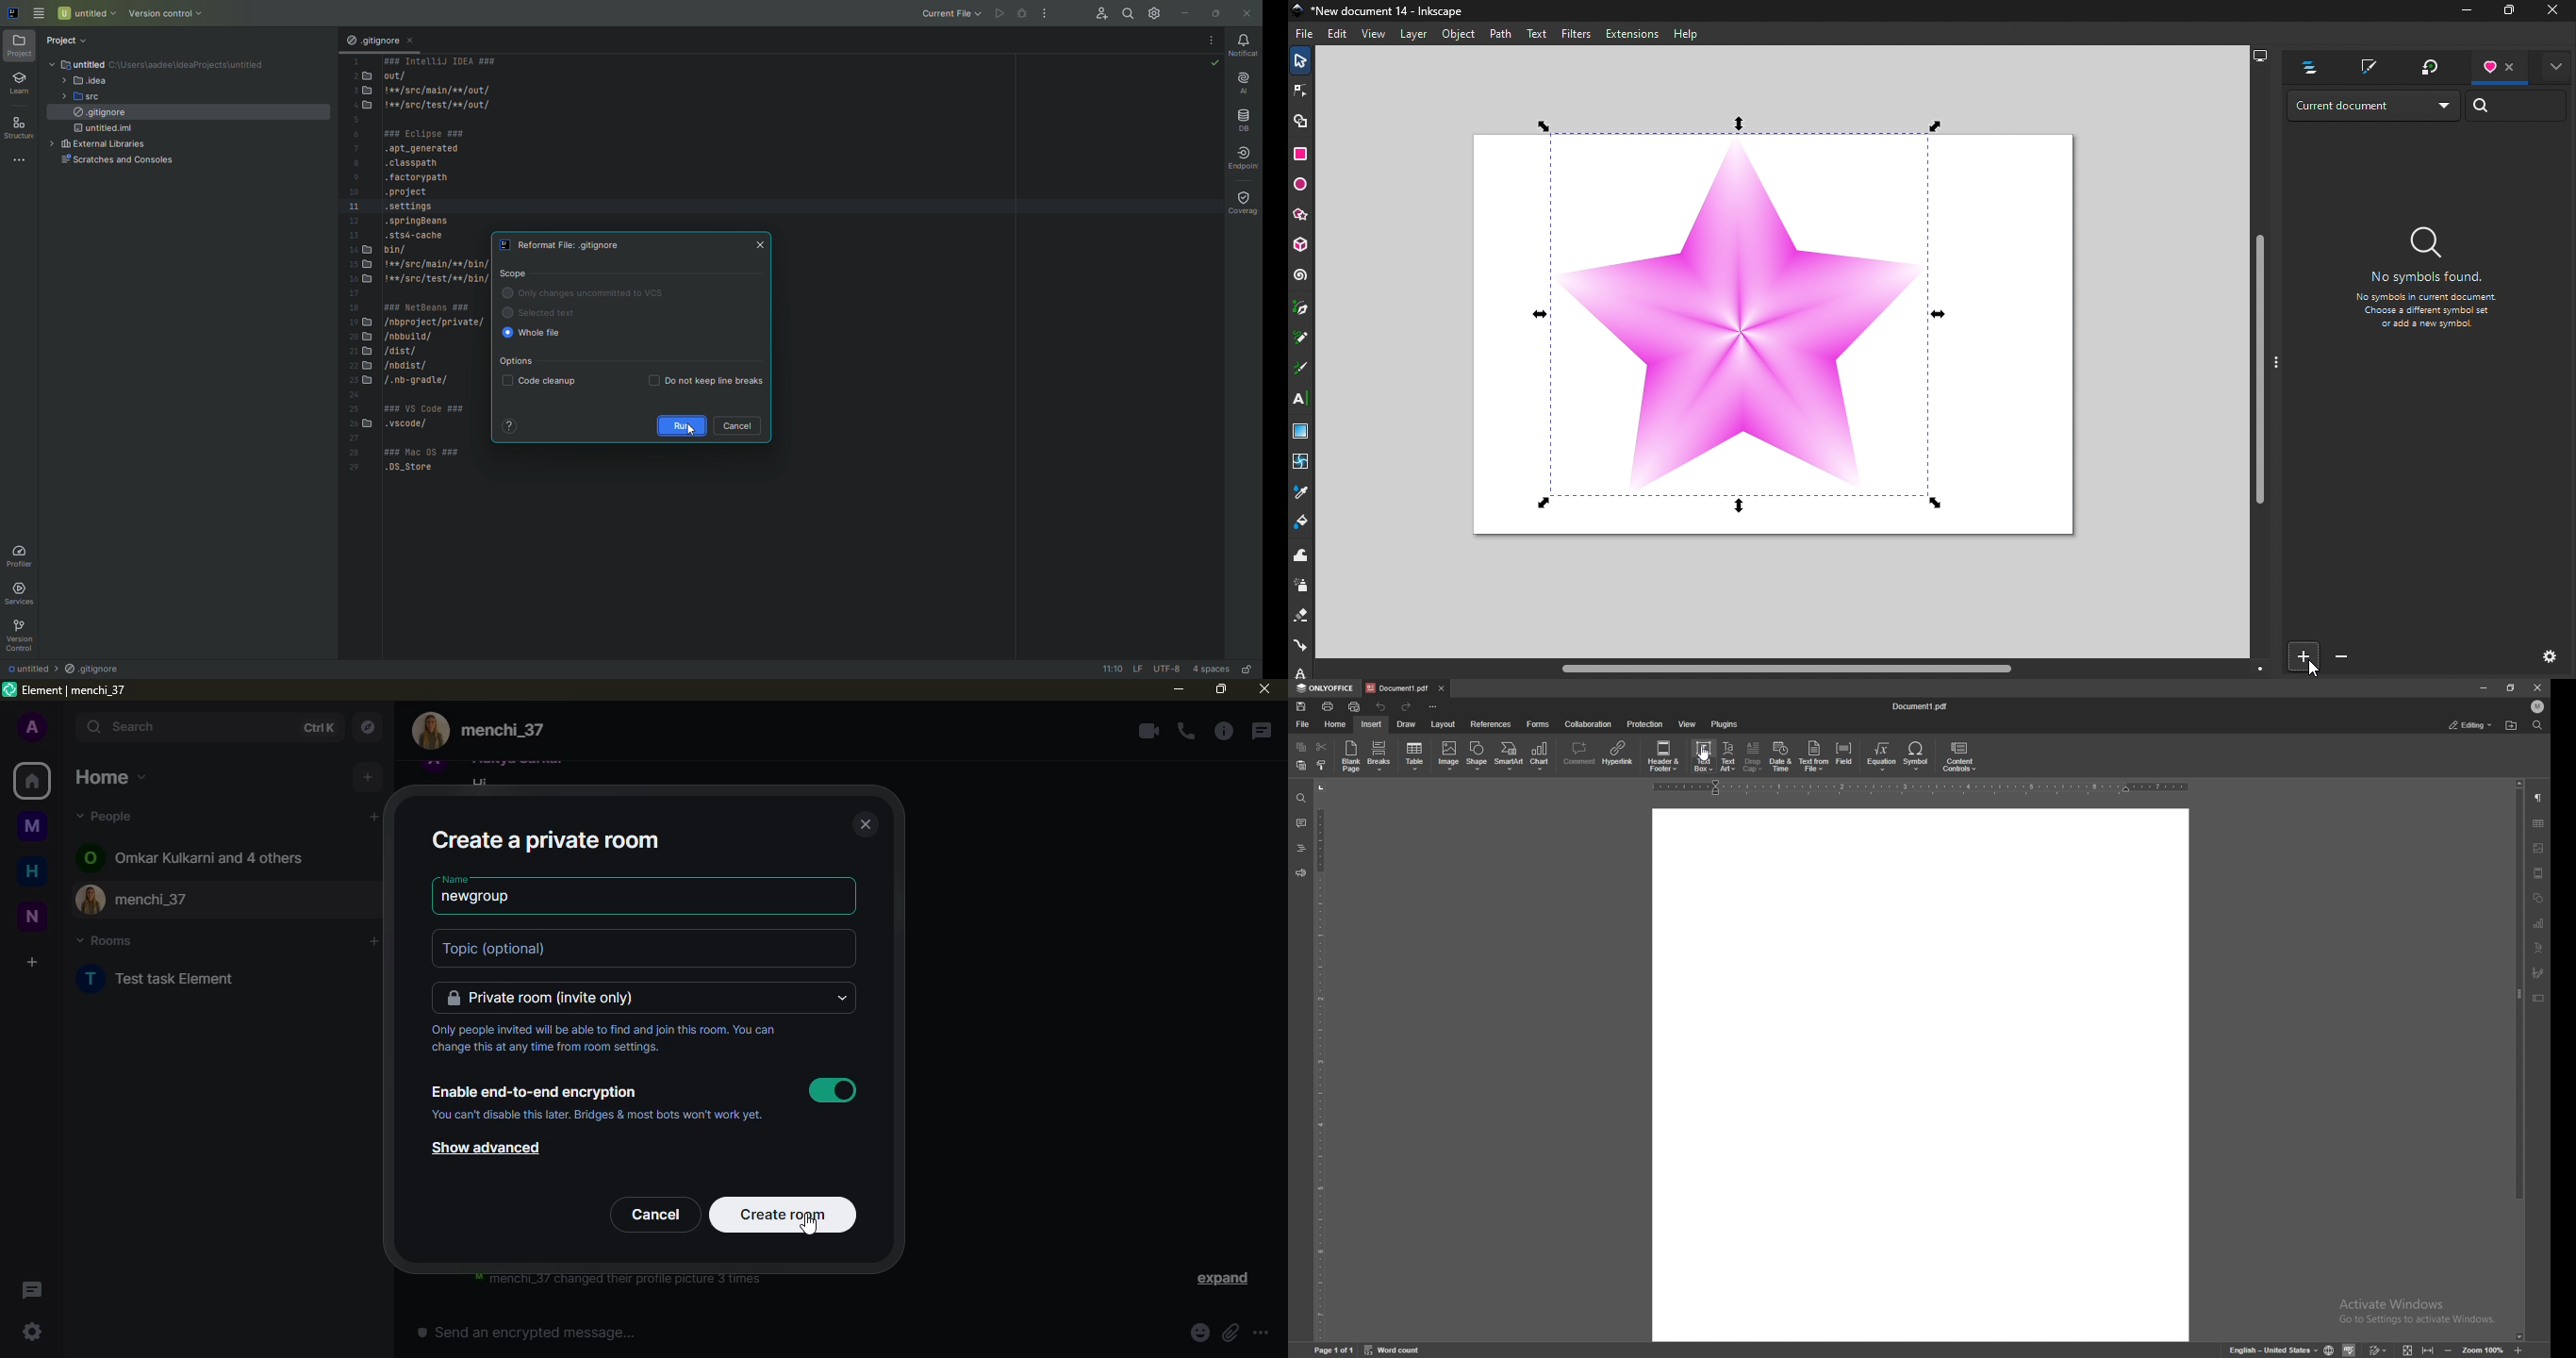 The image size is (2576, 1372). Describe the element at coordinates (1124, 13) in the screenshot. I see `Search` at that location.